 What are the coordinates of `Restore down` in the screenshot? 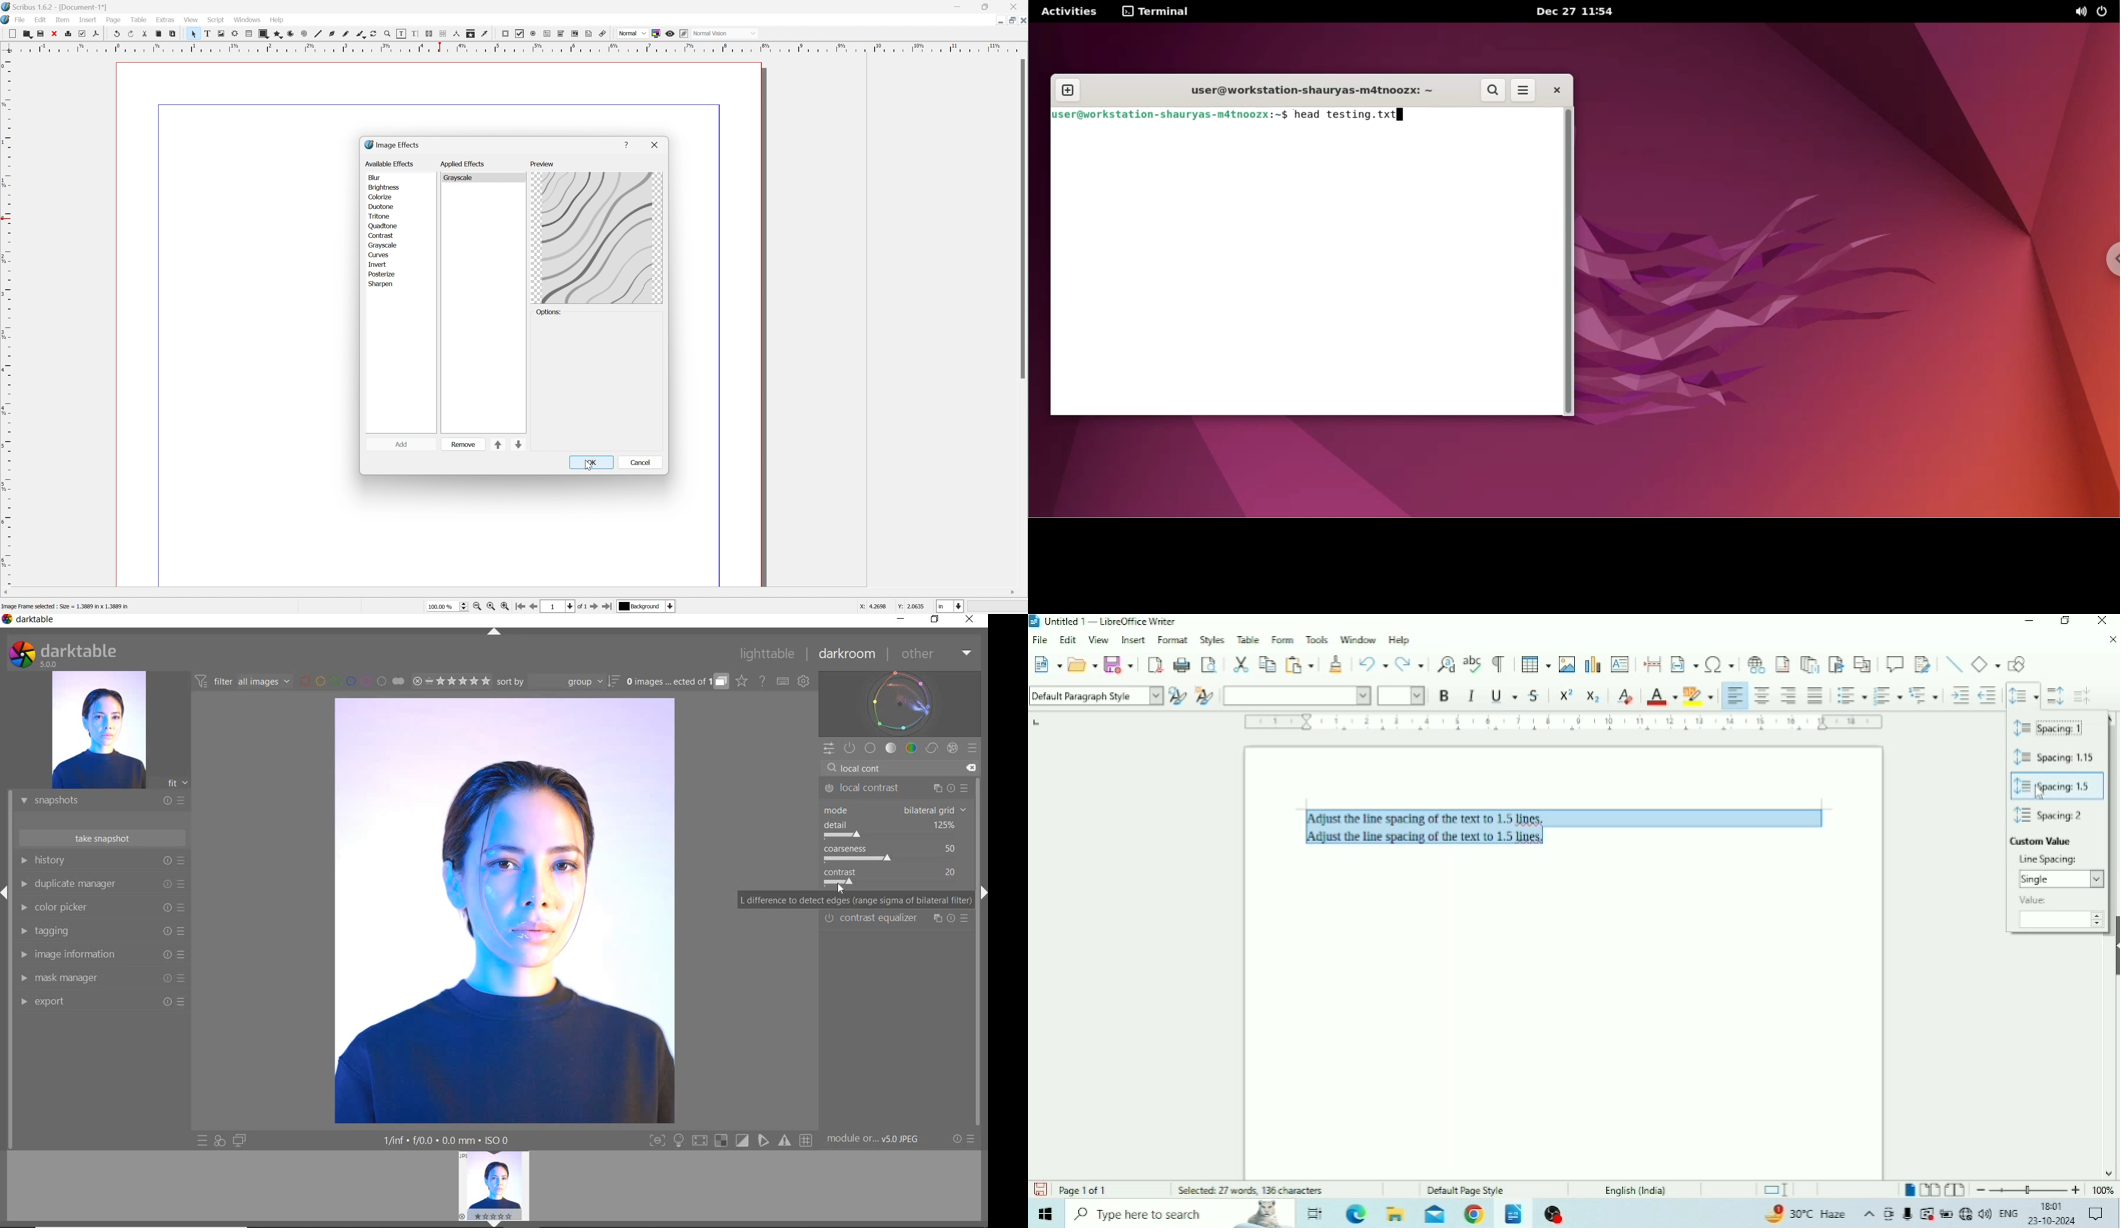 It's located at (1009, 21).